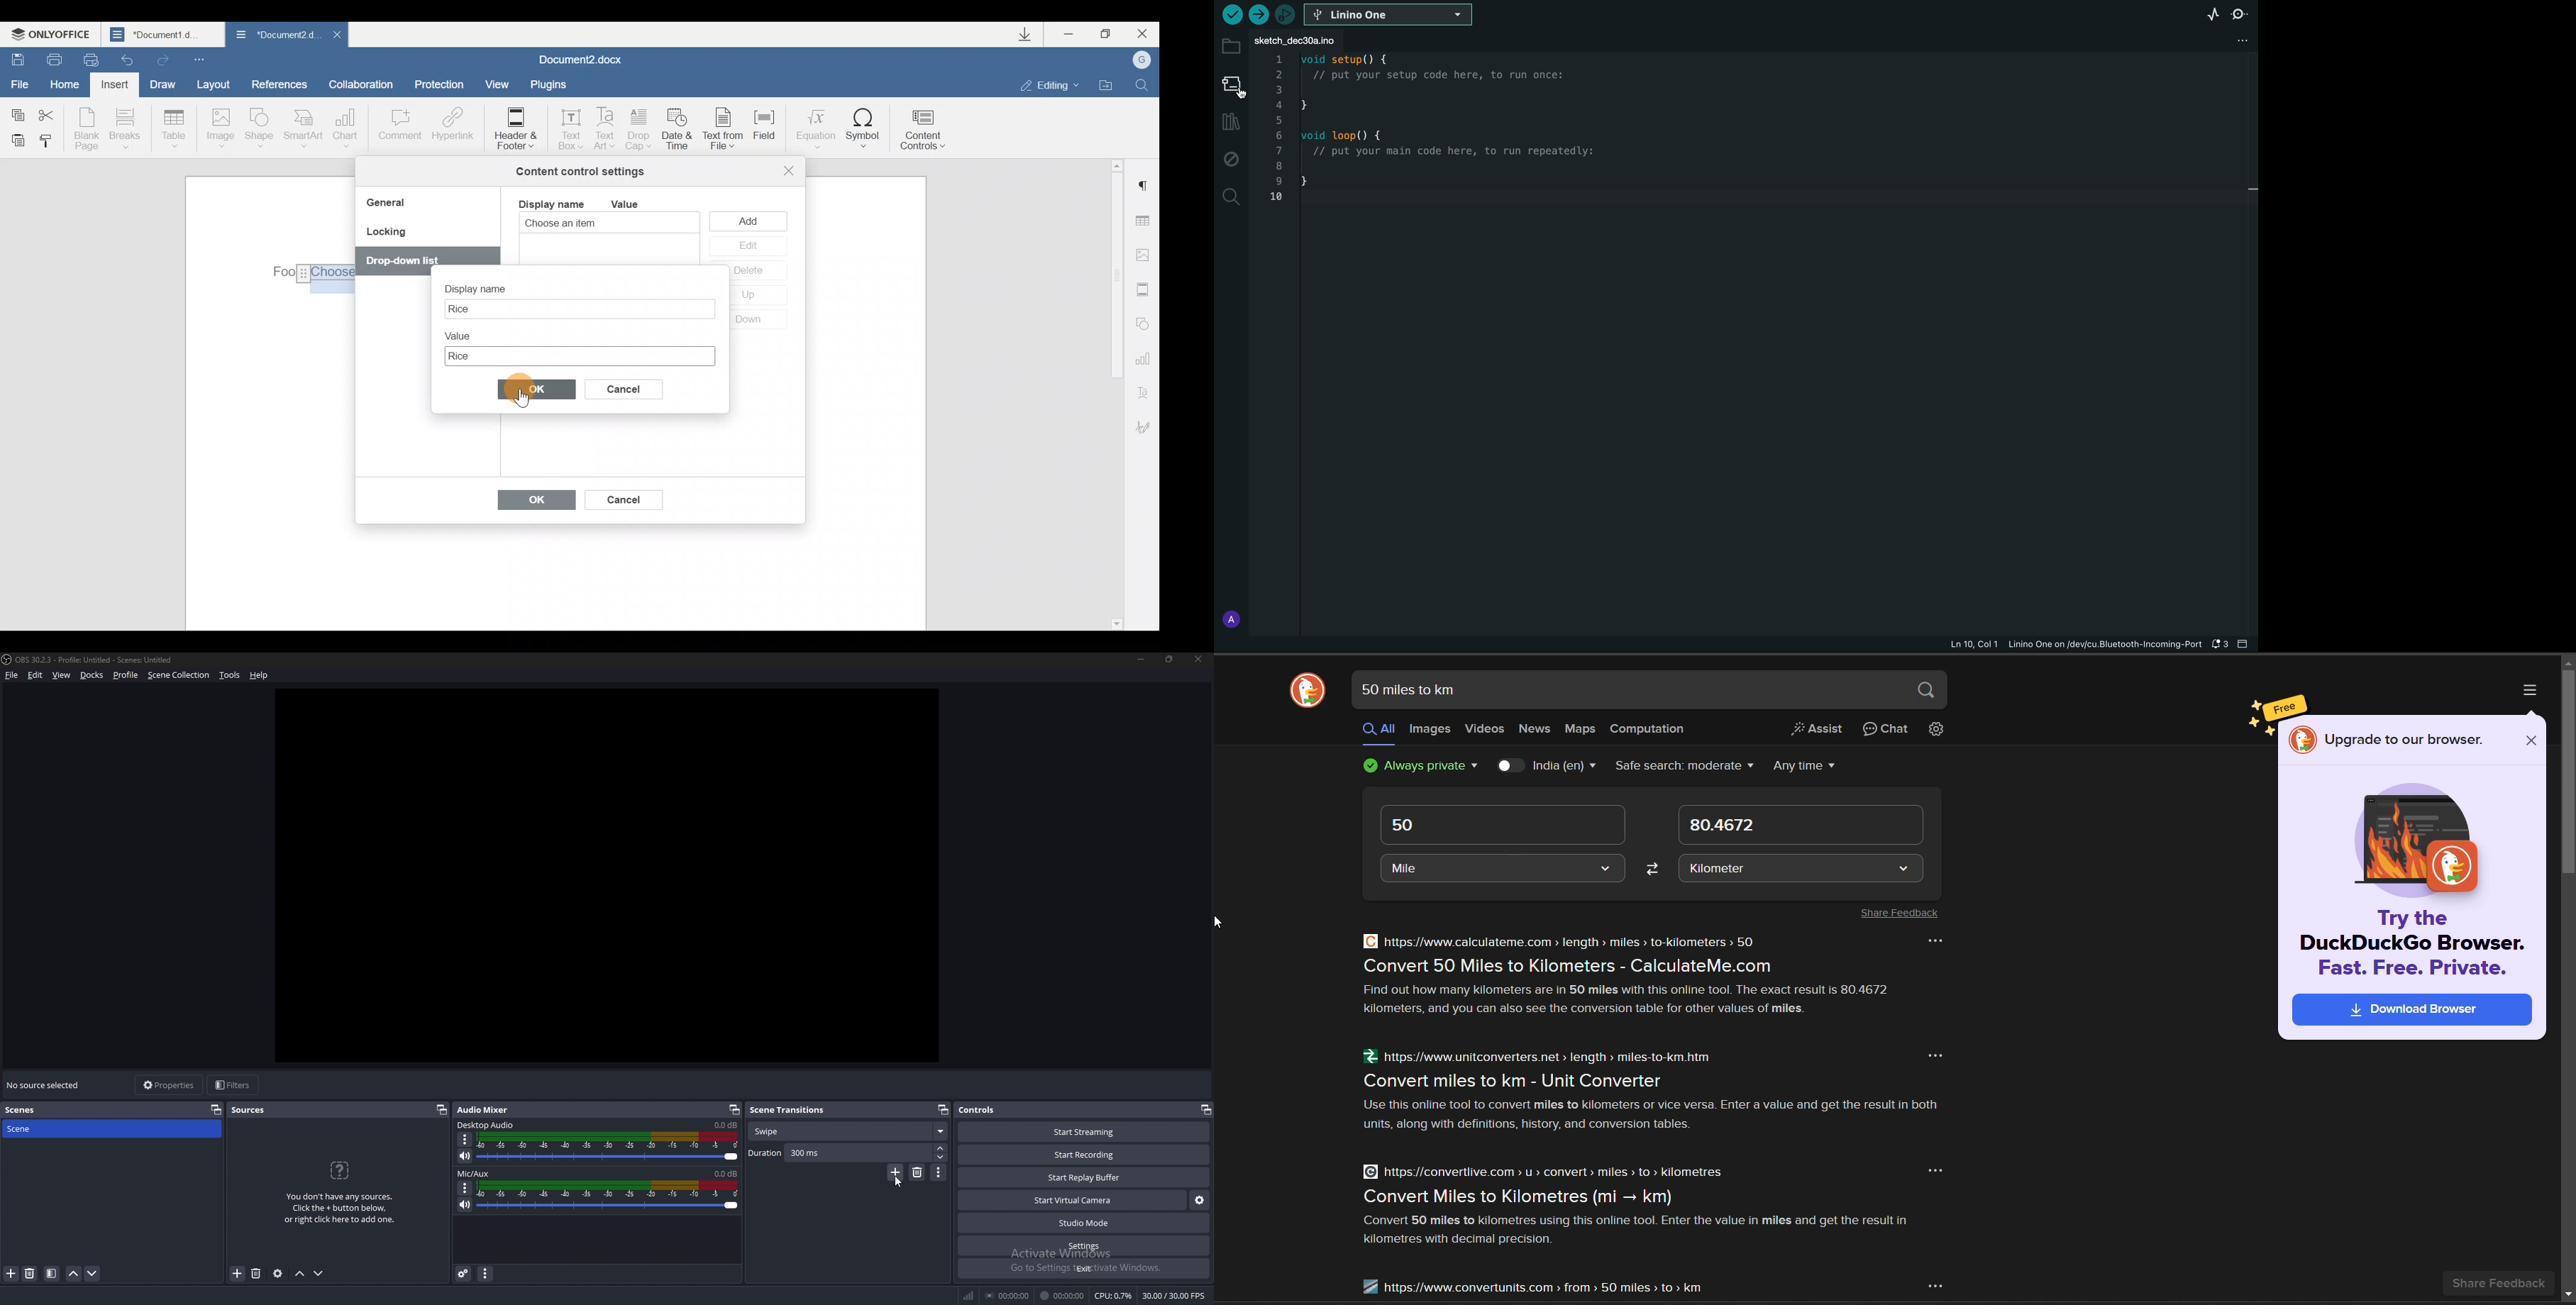 This screenshot has height=1316, width=2576. What do you see at coordinates (308, 271) in the screenshot?
I see `` at bounding box center [308, 271].